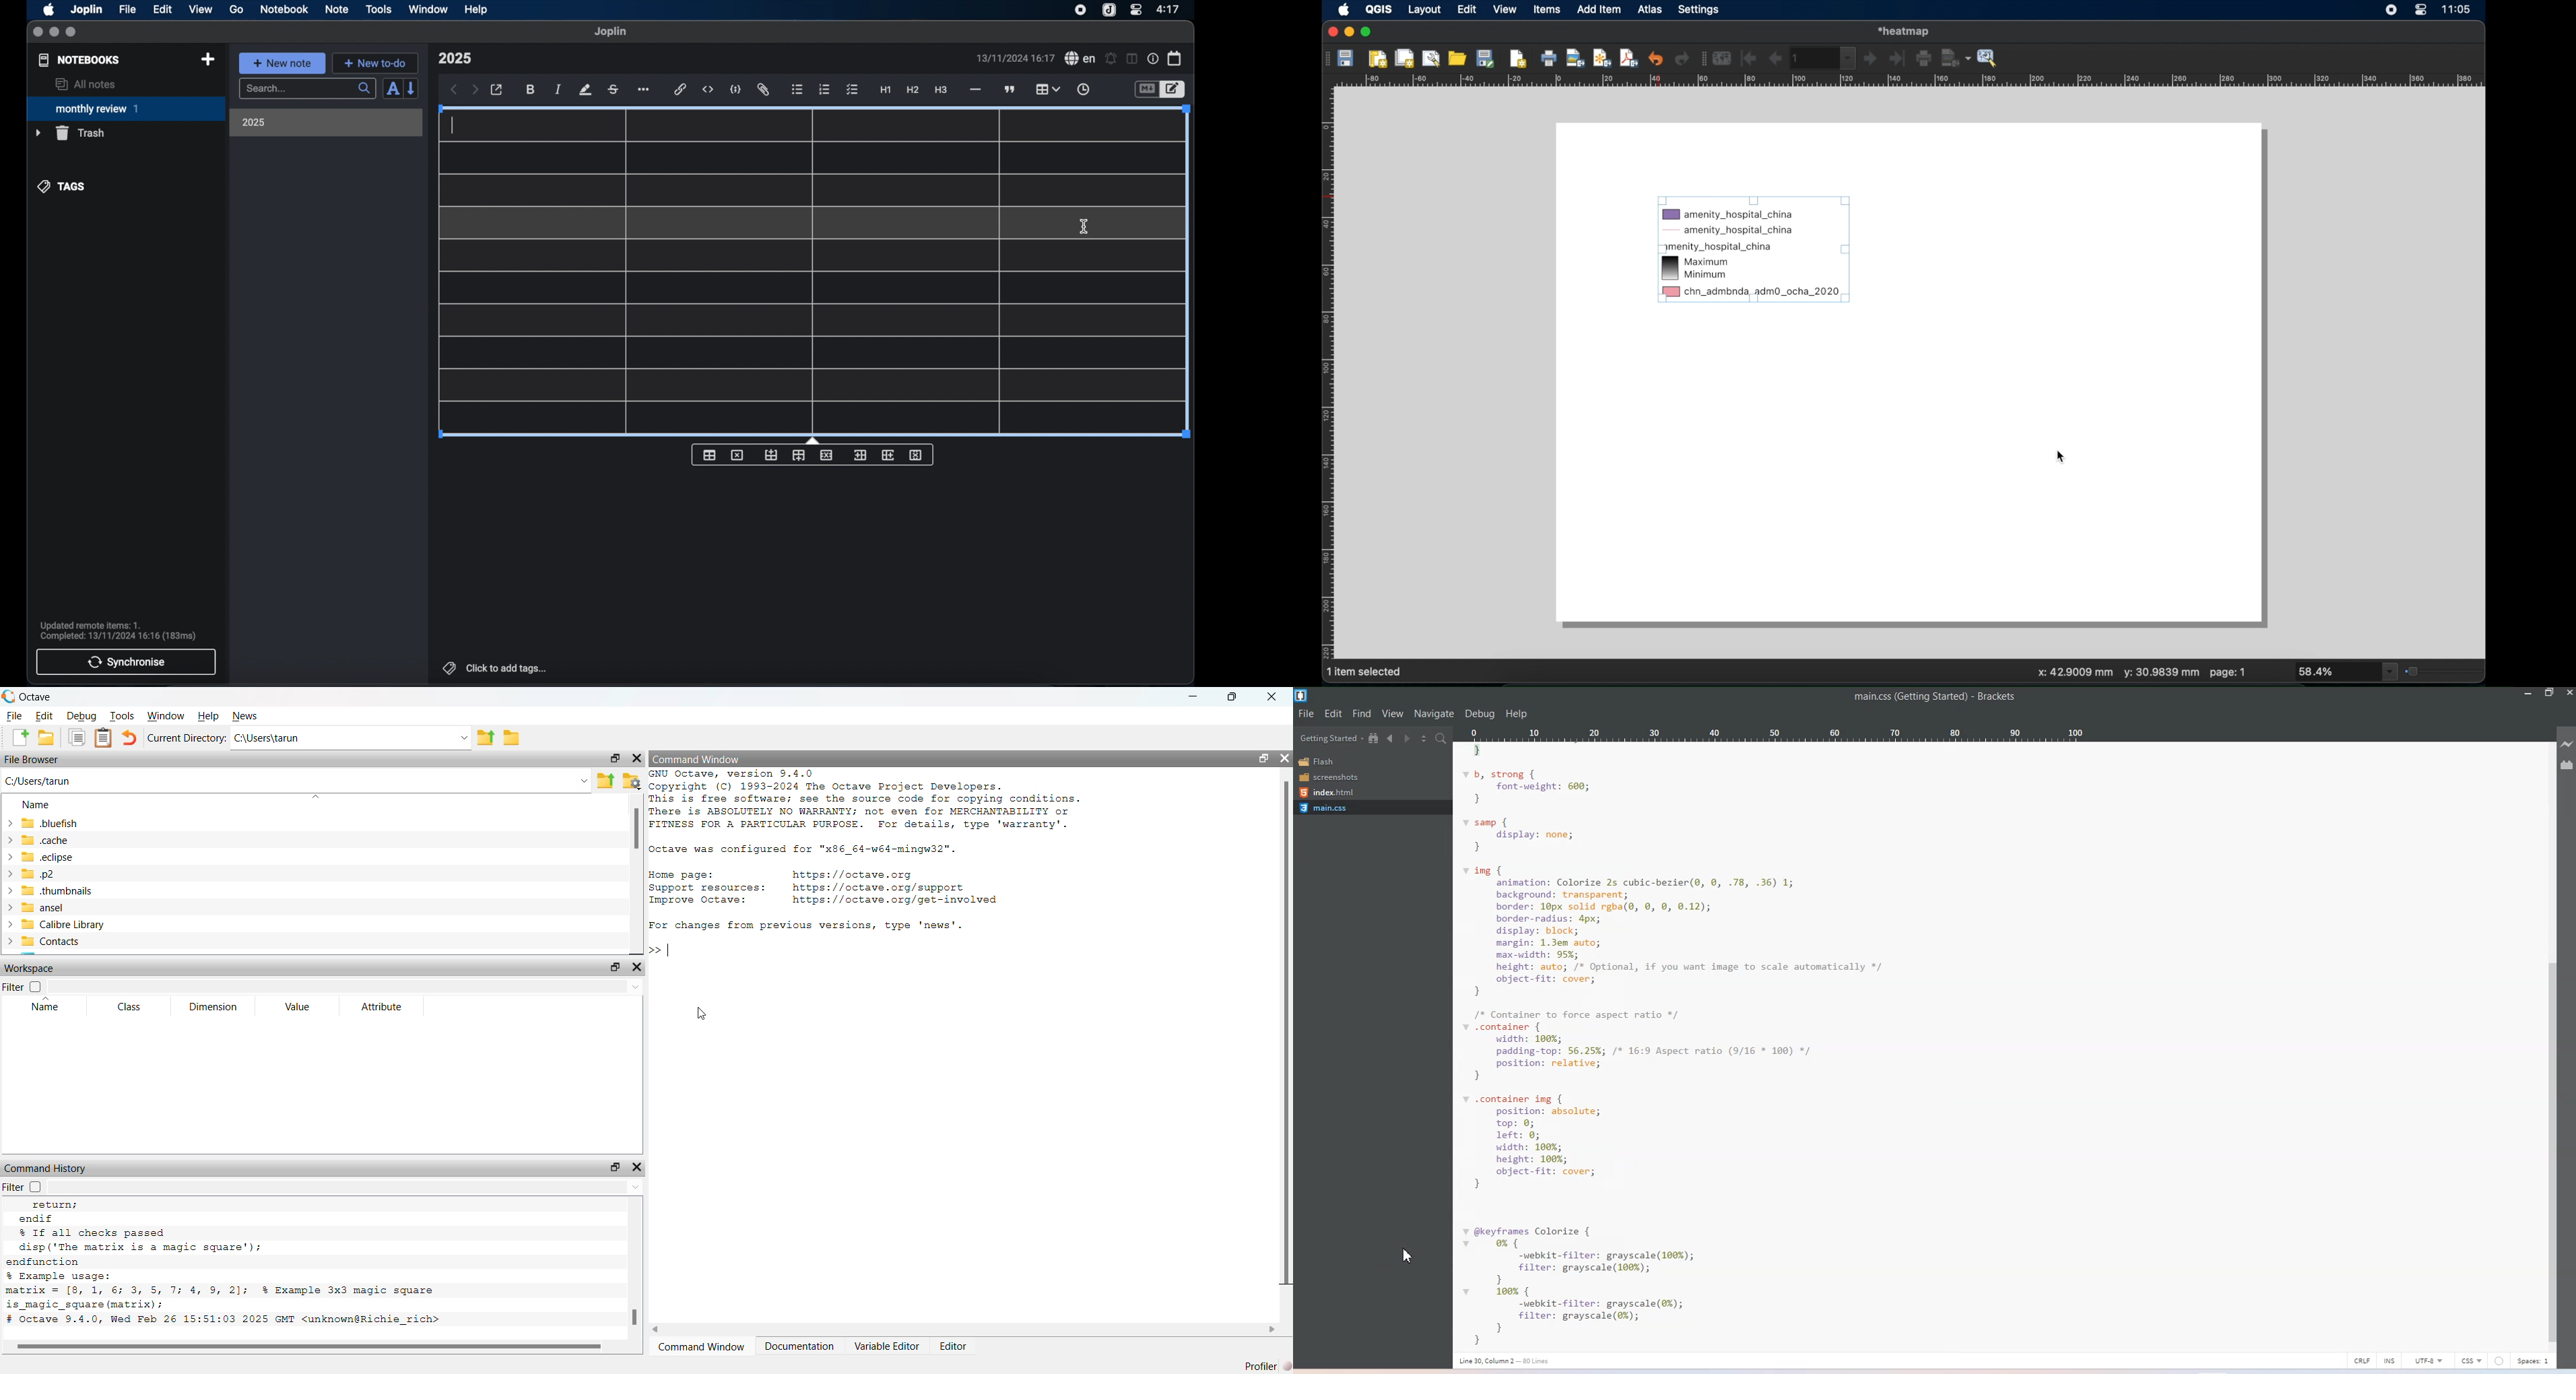  I want to click on notebook, so click(284, 10).